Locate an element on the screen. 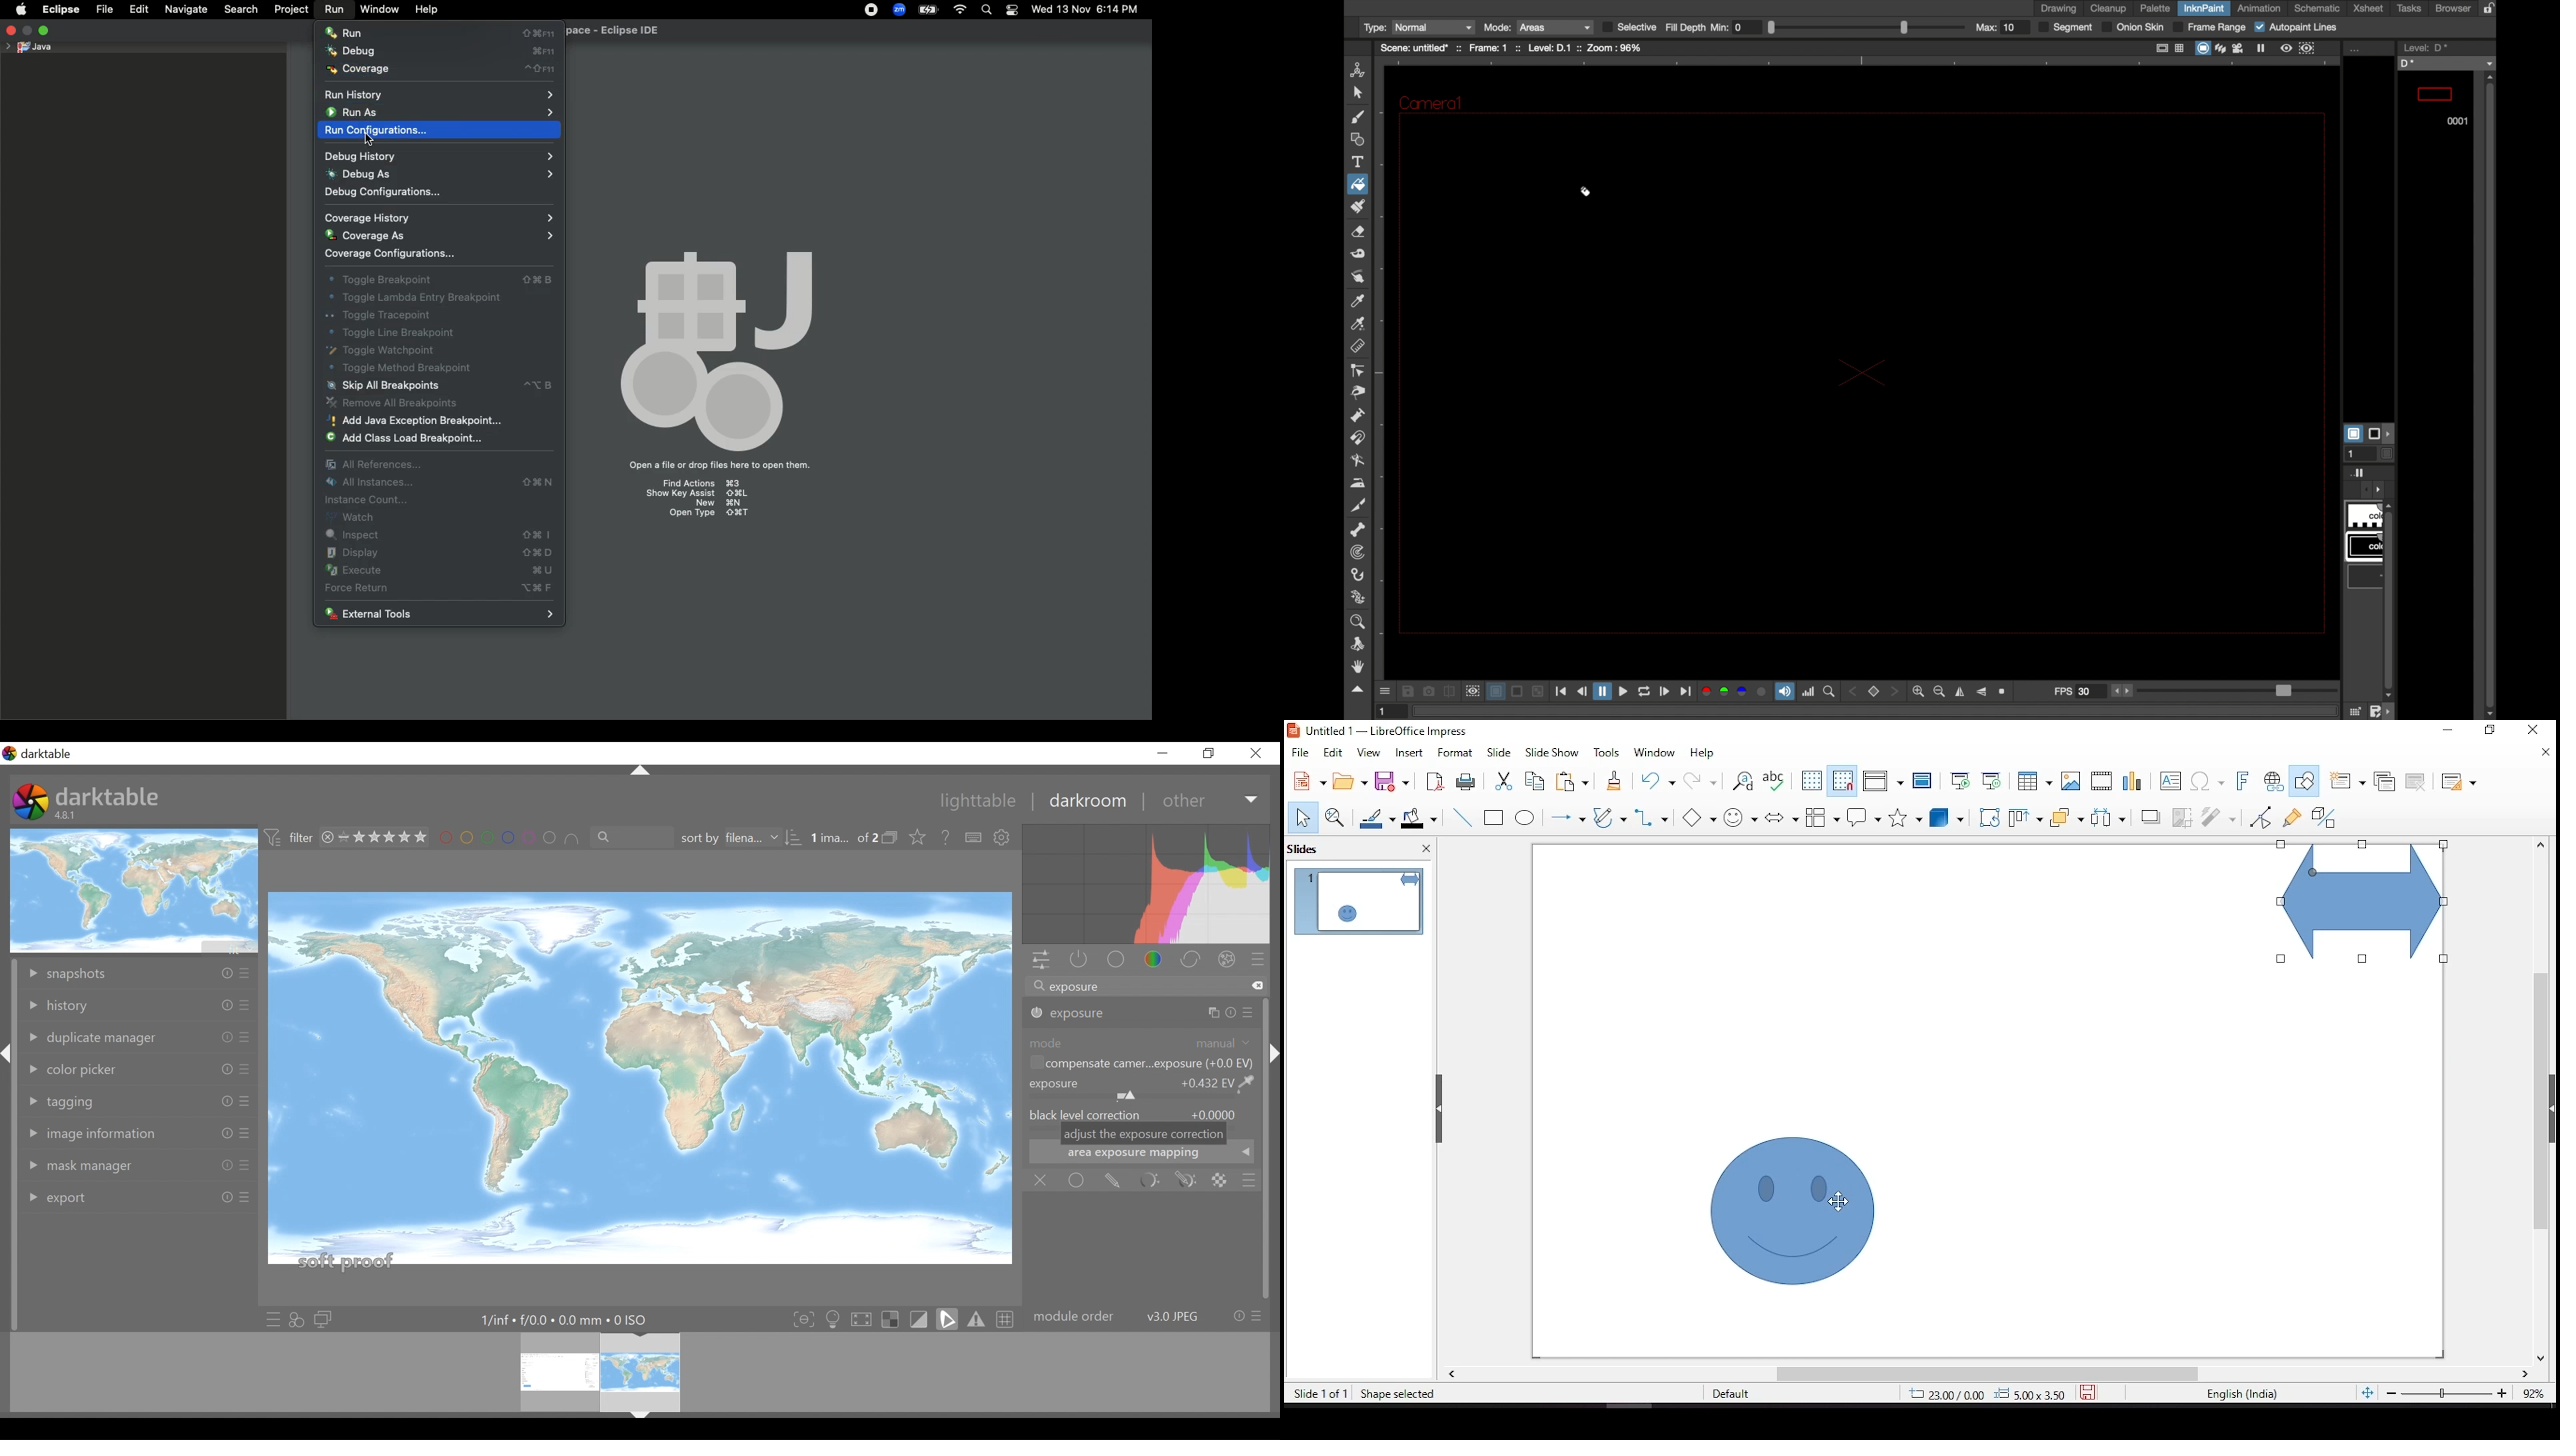  pinch tool is located at coordinates (1359, 393).